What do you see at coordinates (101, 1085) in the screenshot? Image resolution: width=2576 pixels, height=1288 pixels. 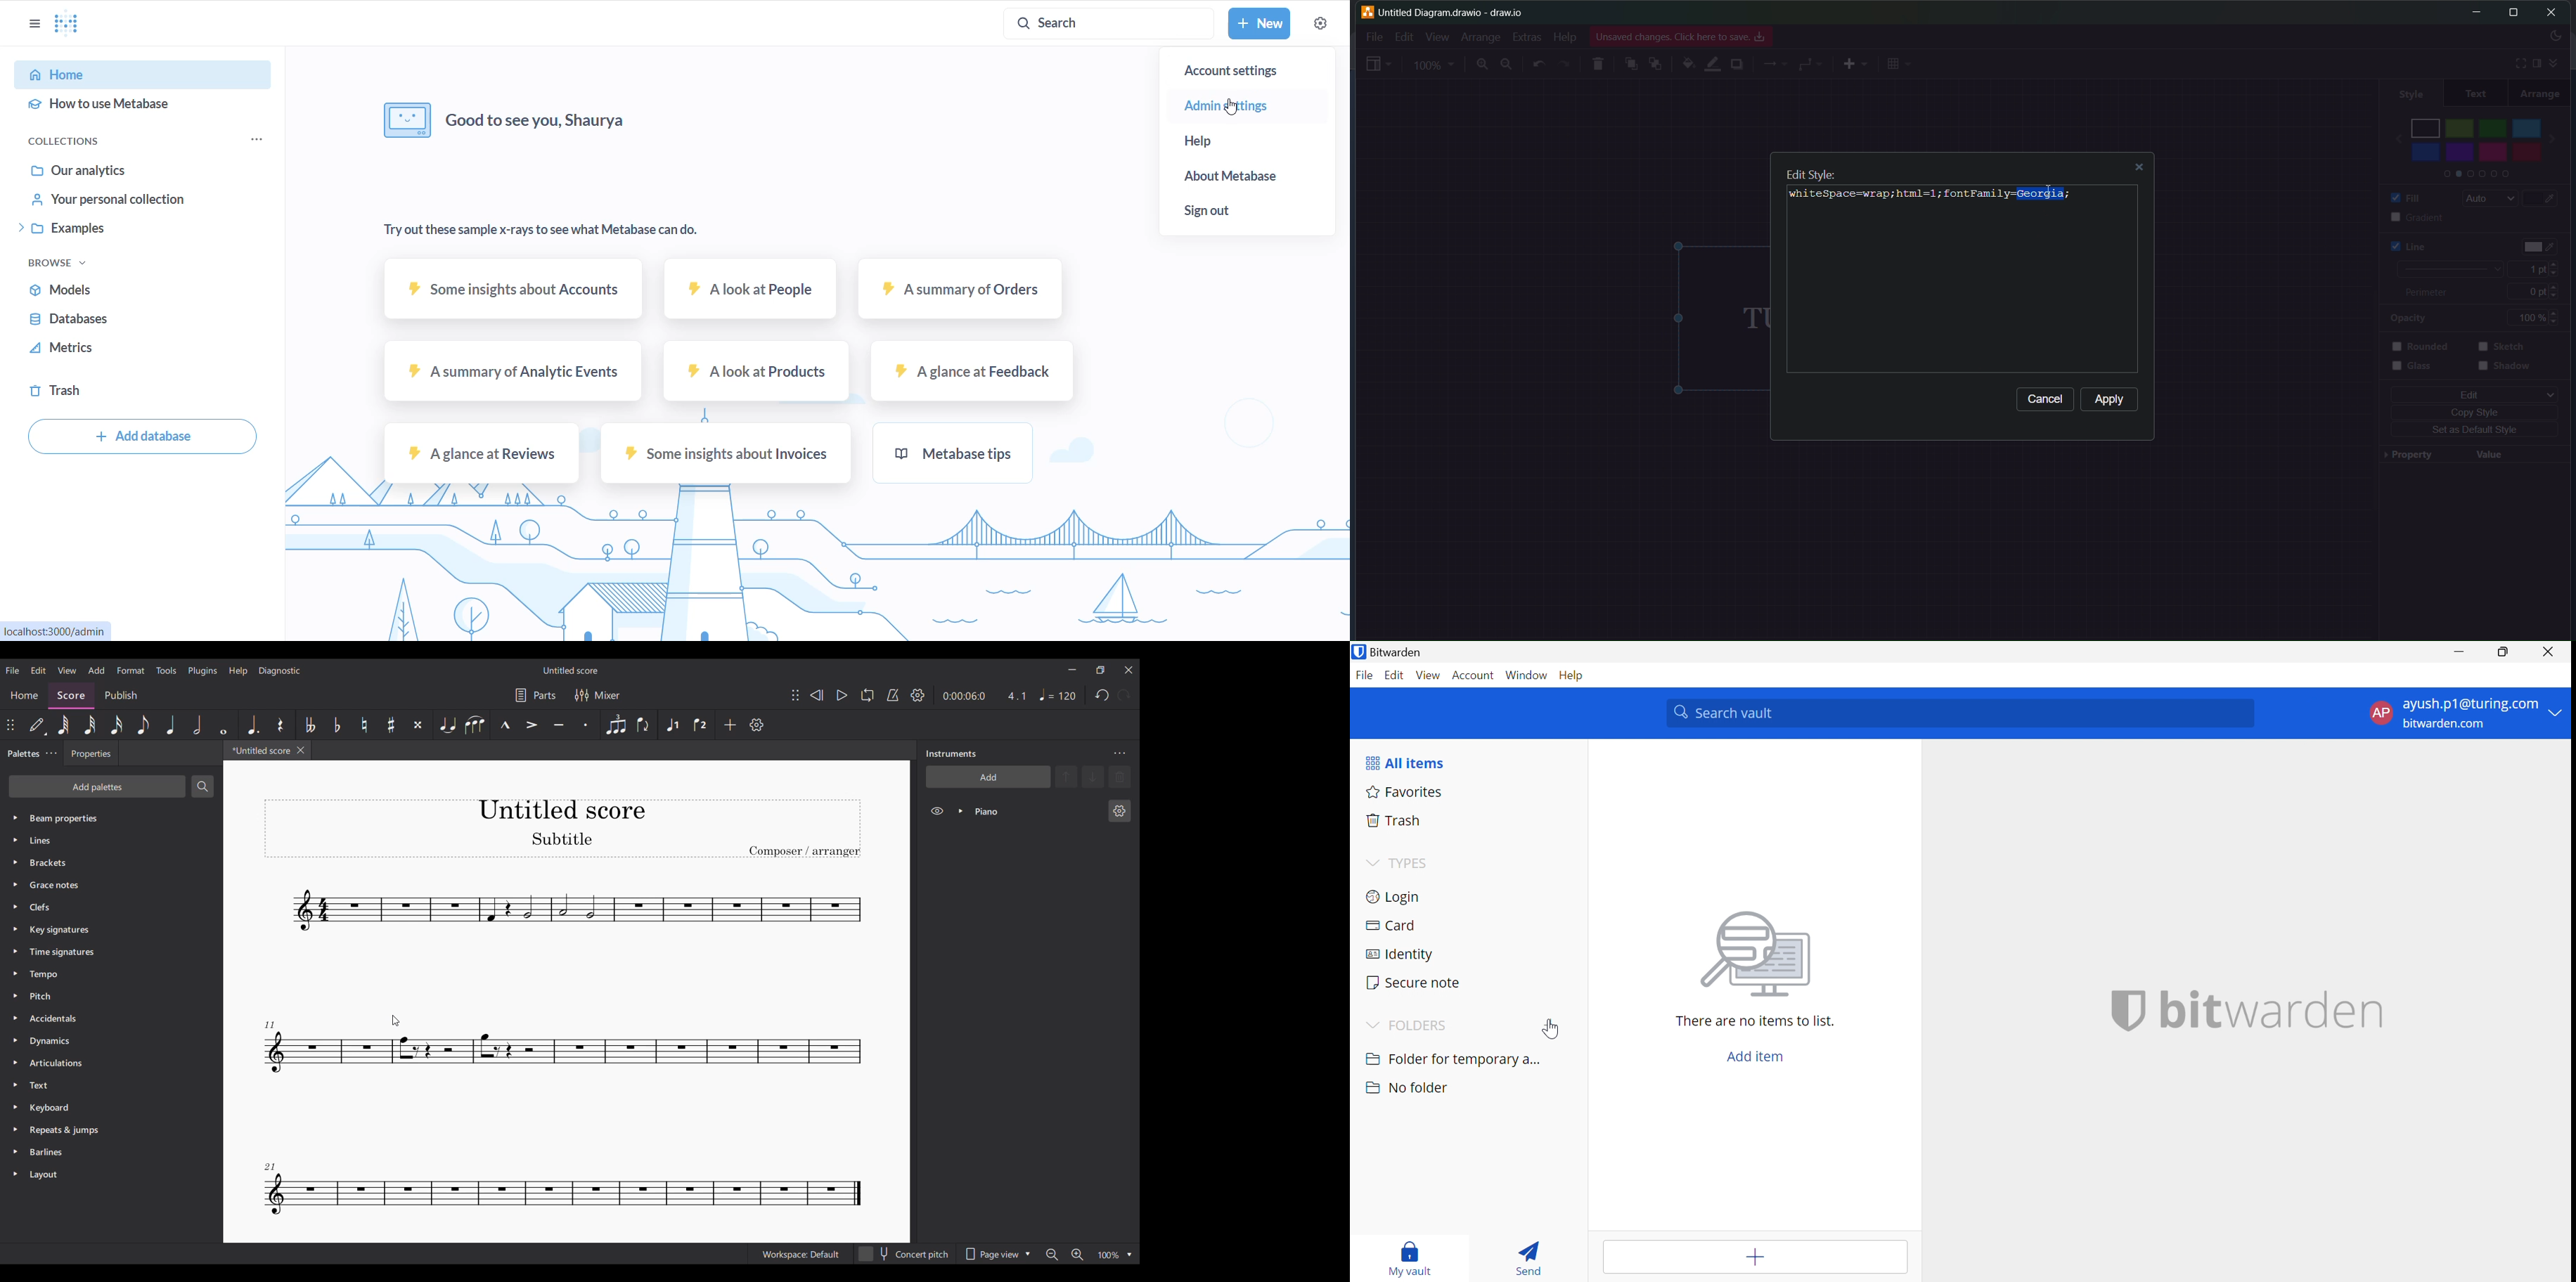 I see `Text` at bounding box center [101, 1085].